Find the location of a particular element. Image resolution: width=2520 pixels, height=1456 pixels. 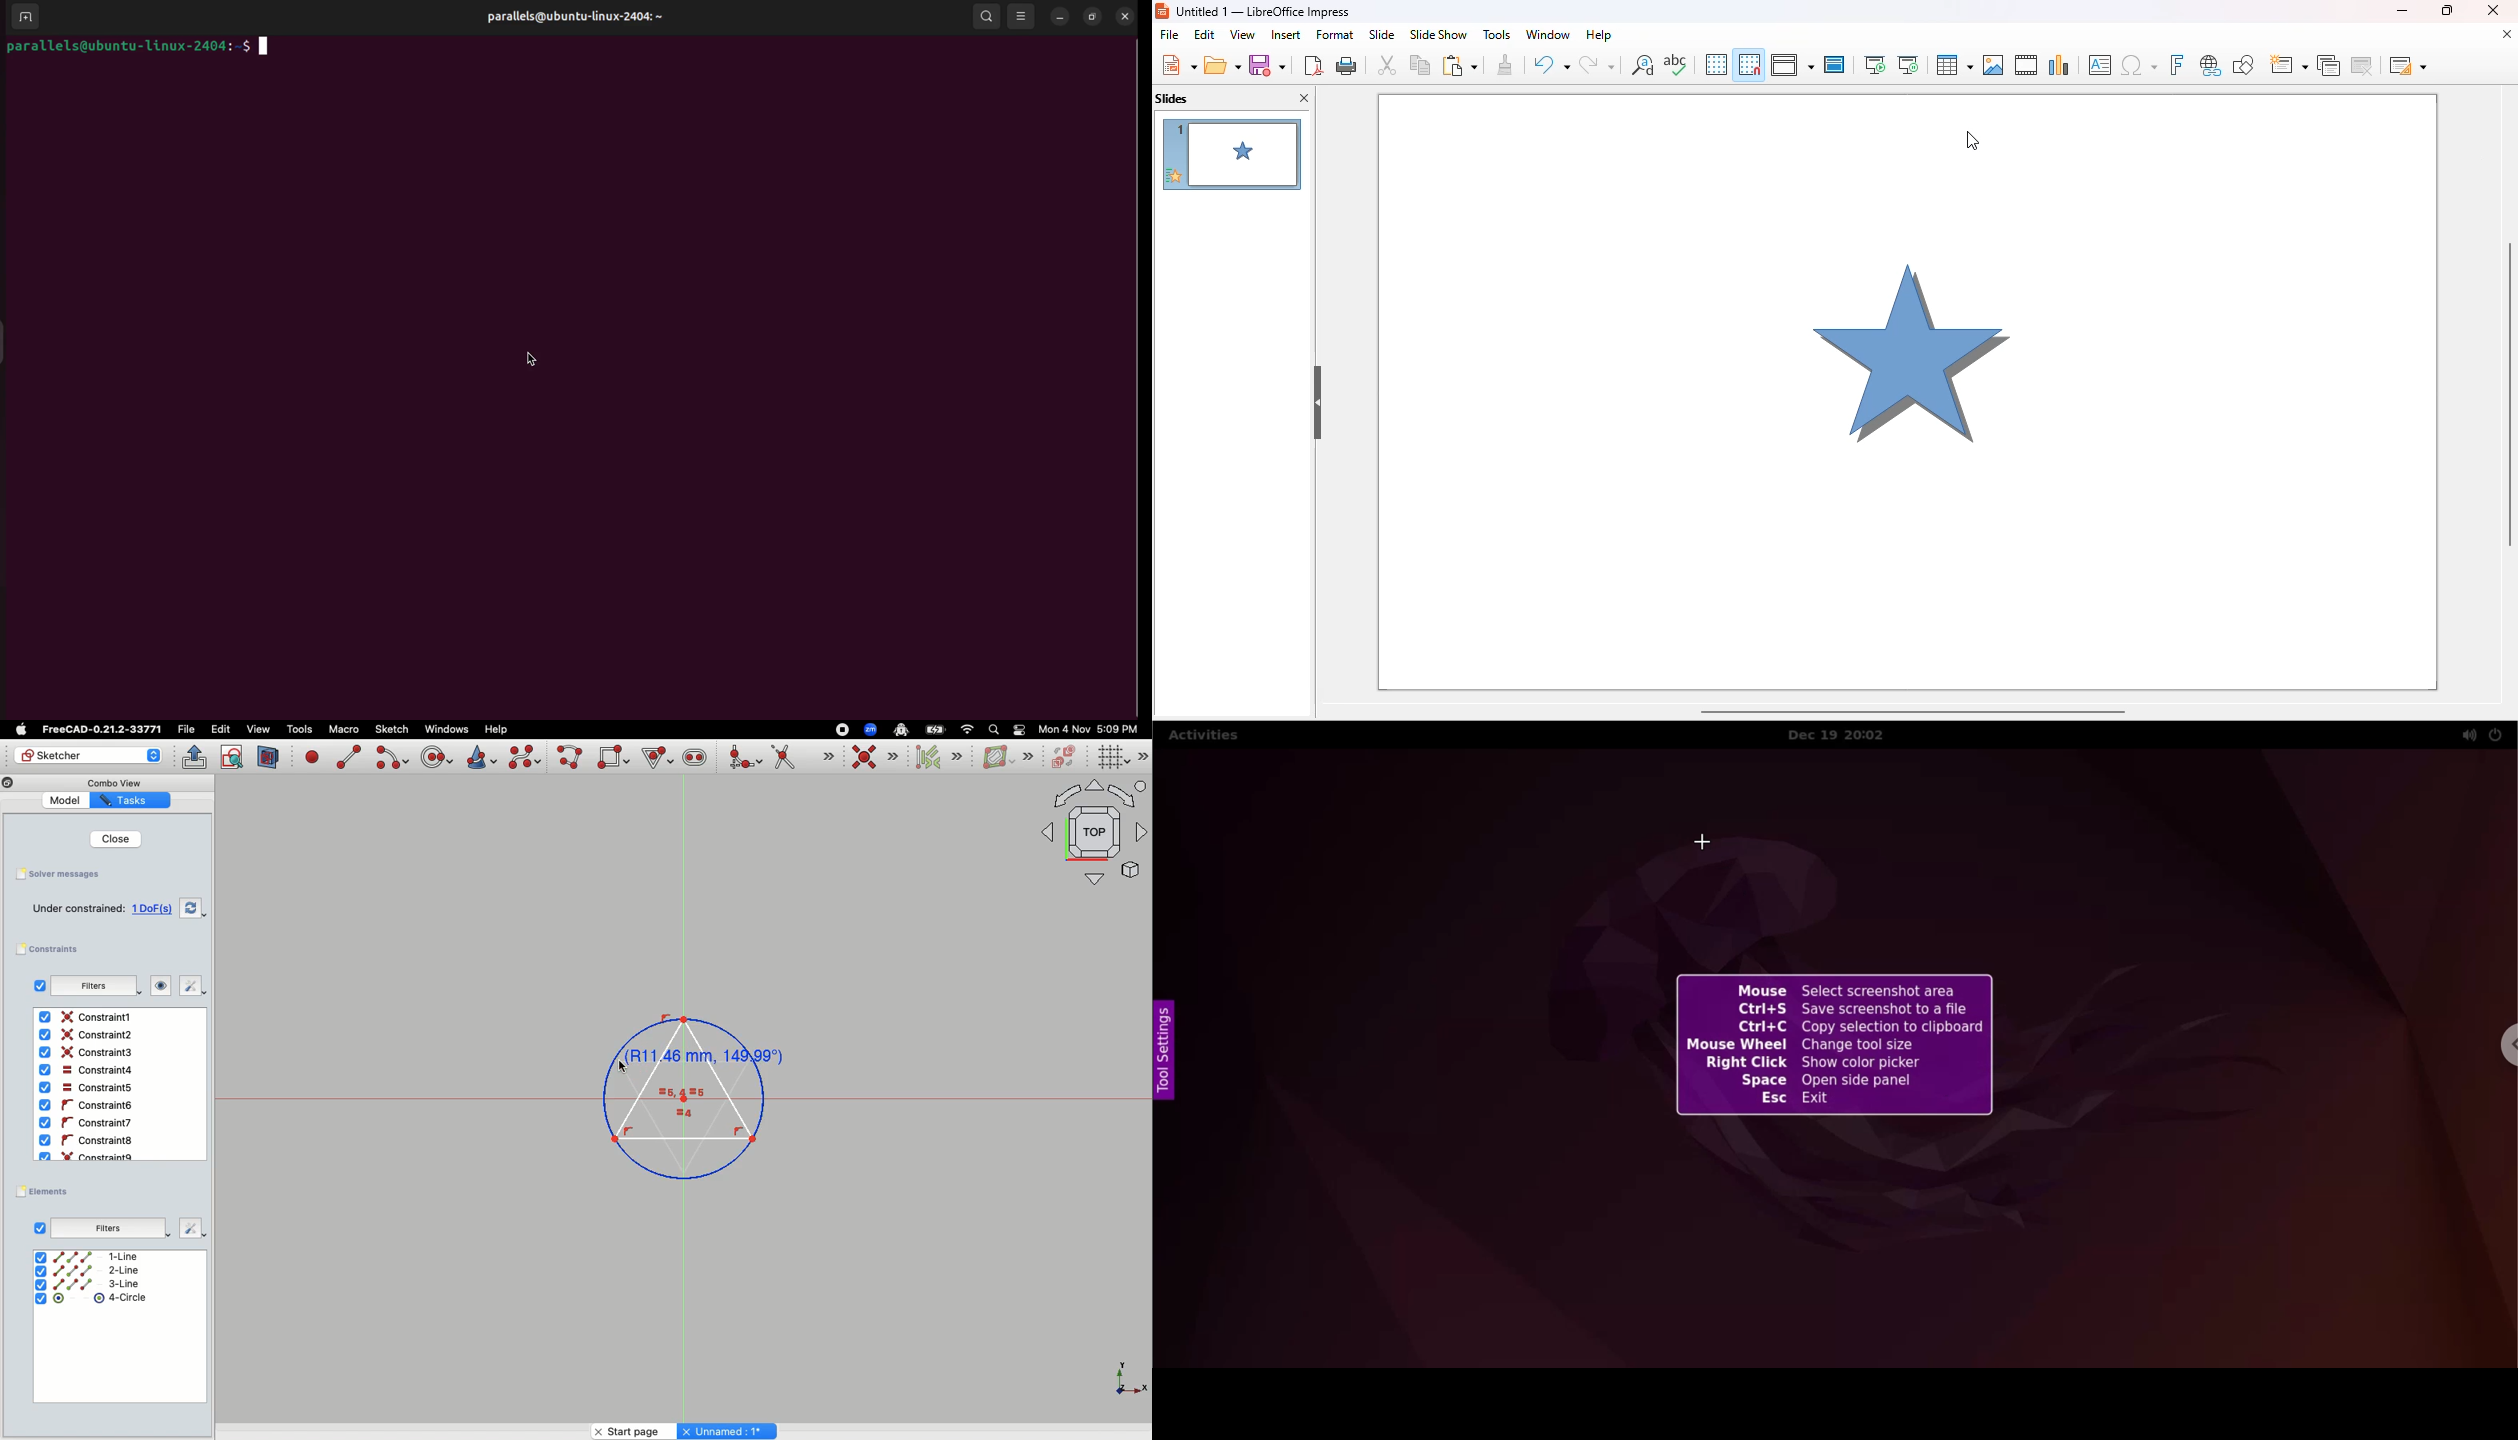

FreeCAD-0.21.2-33771 is located at coordinates (102, 730).